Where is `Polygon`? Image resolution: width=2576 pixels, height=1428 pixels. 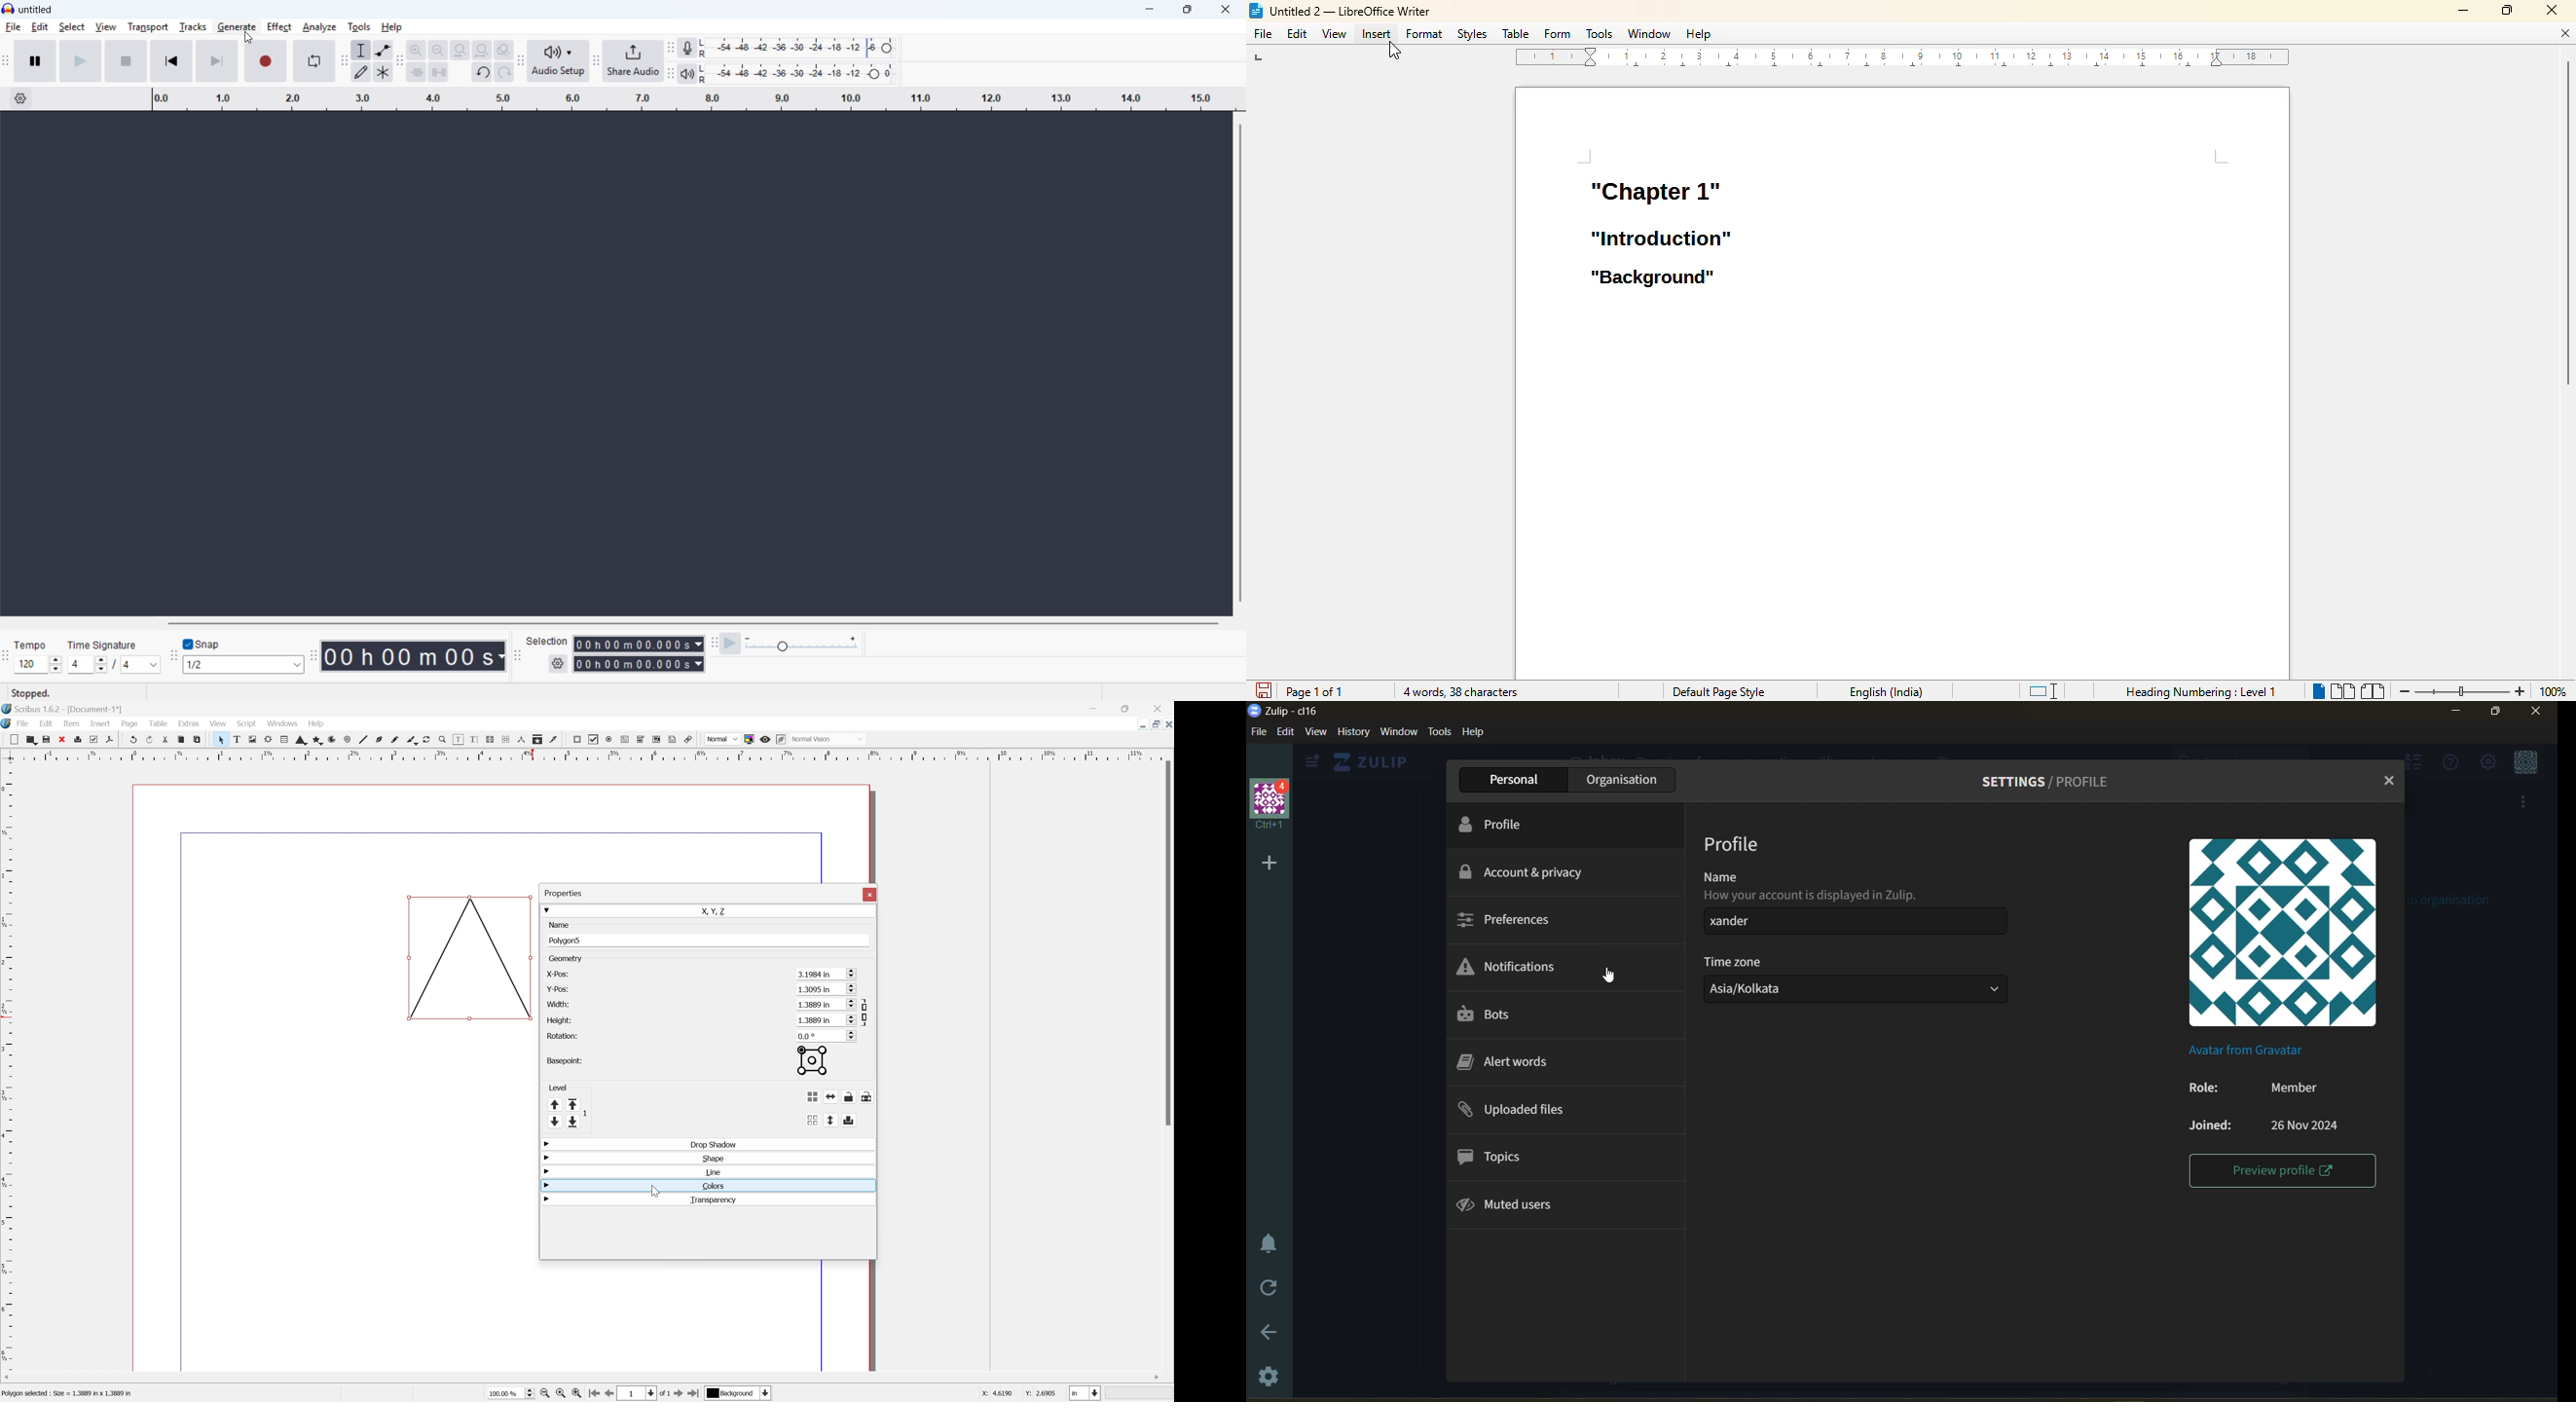
Polygon is located at coordinates (313, 740).